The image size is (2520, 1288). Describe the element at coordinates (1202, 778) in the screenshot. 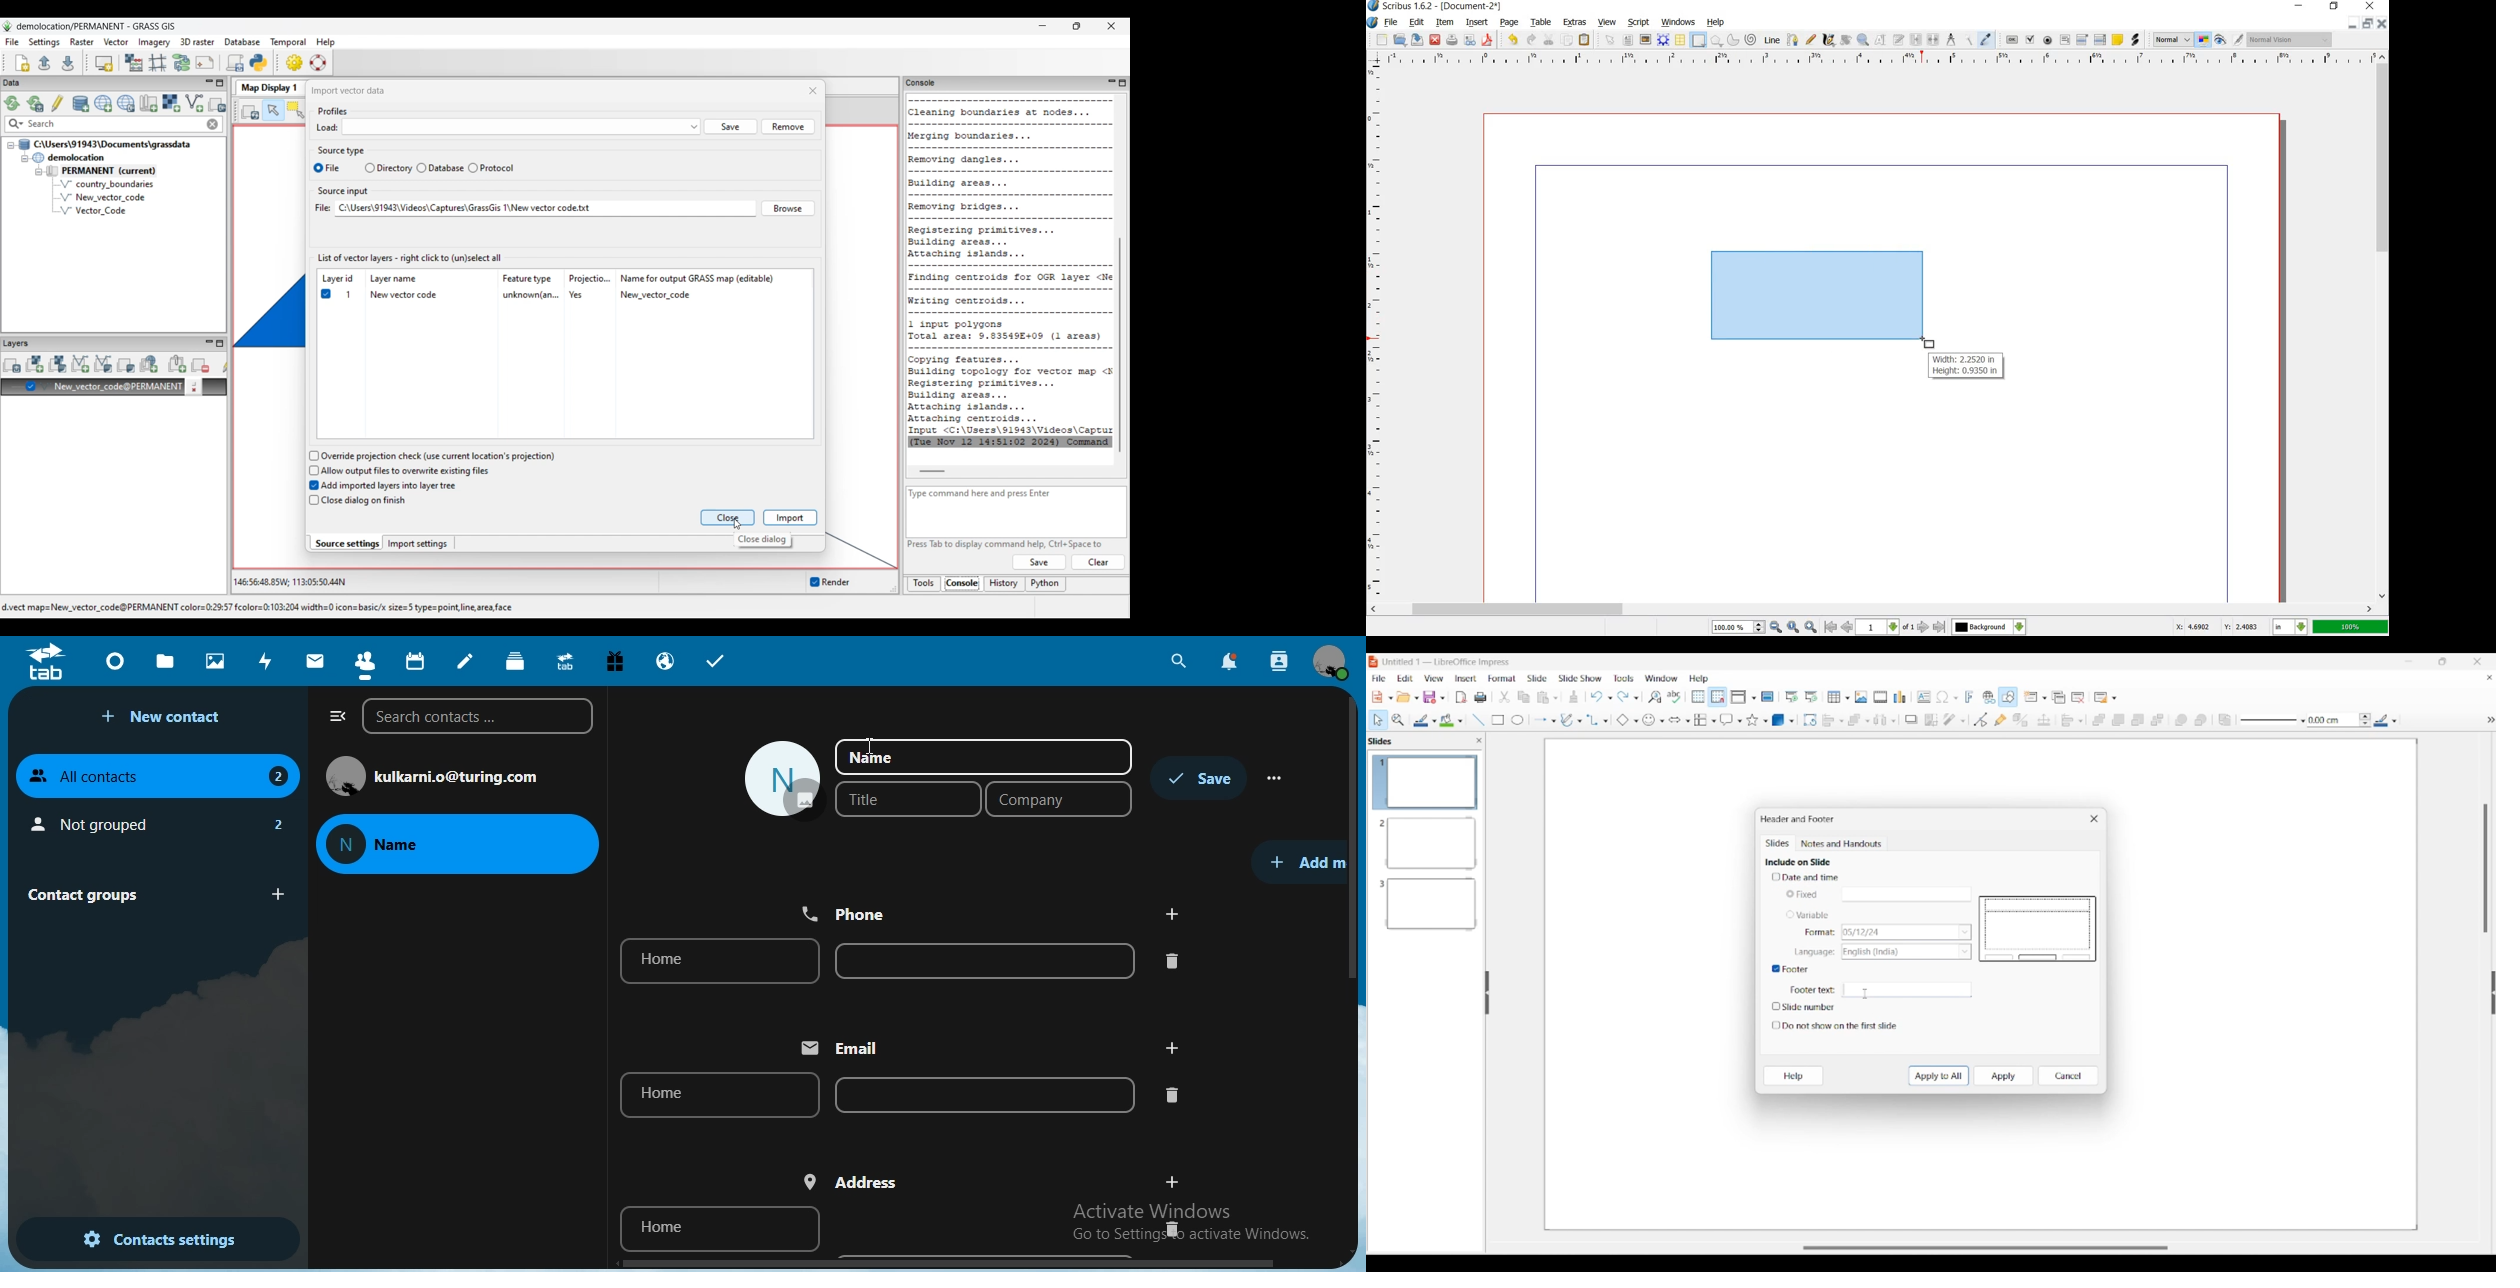

I see `save` at that location.